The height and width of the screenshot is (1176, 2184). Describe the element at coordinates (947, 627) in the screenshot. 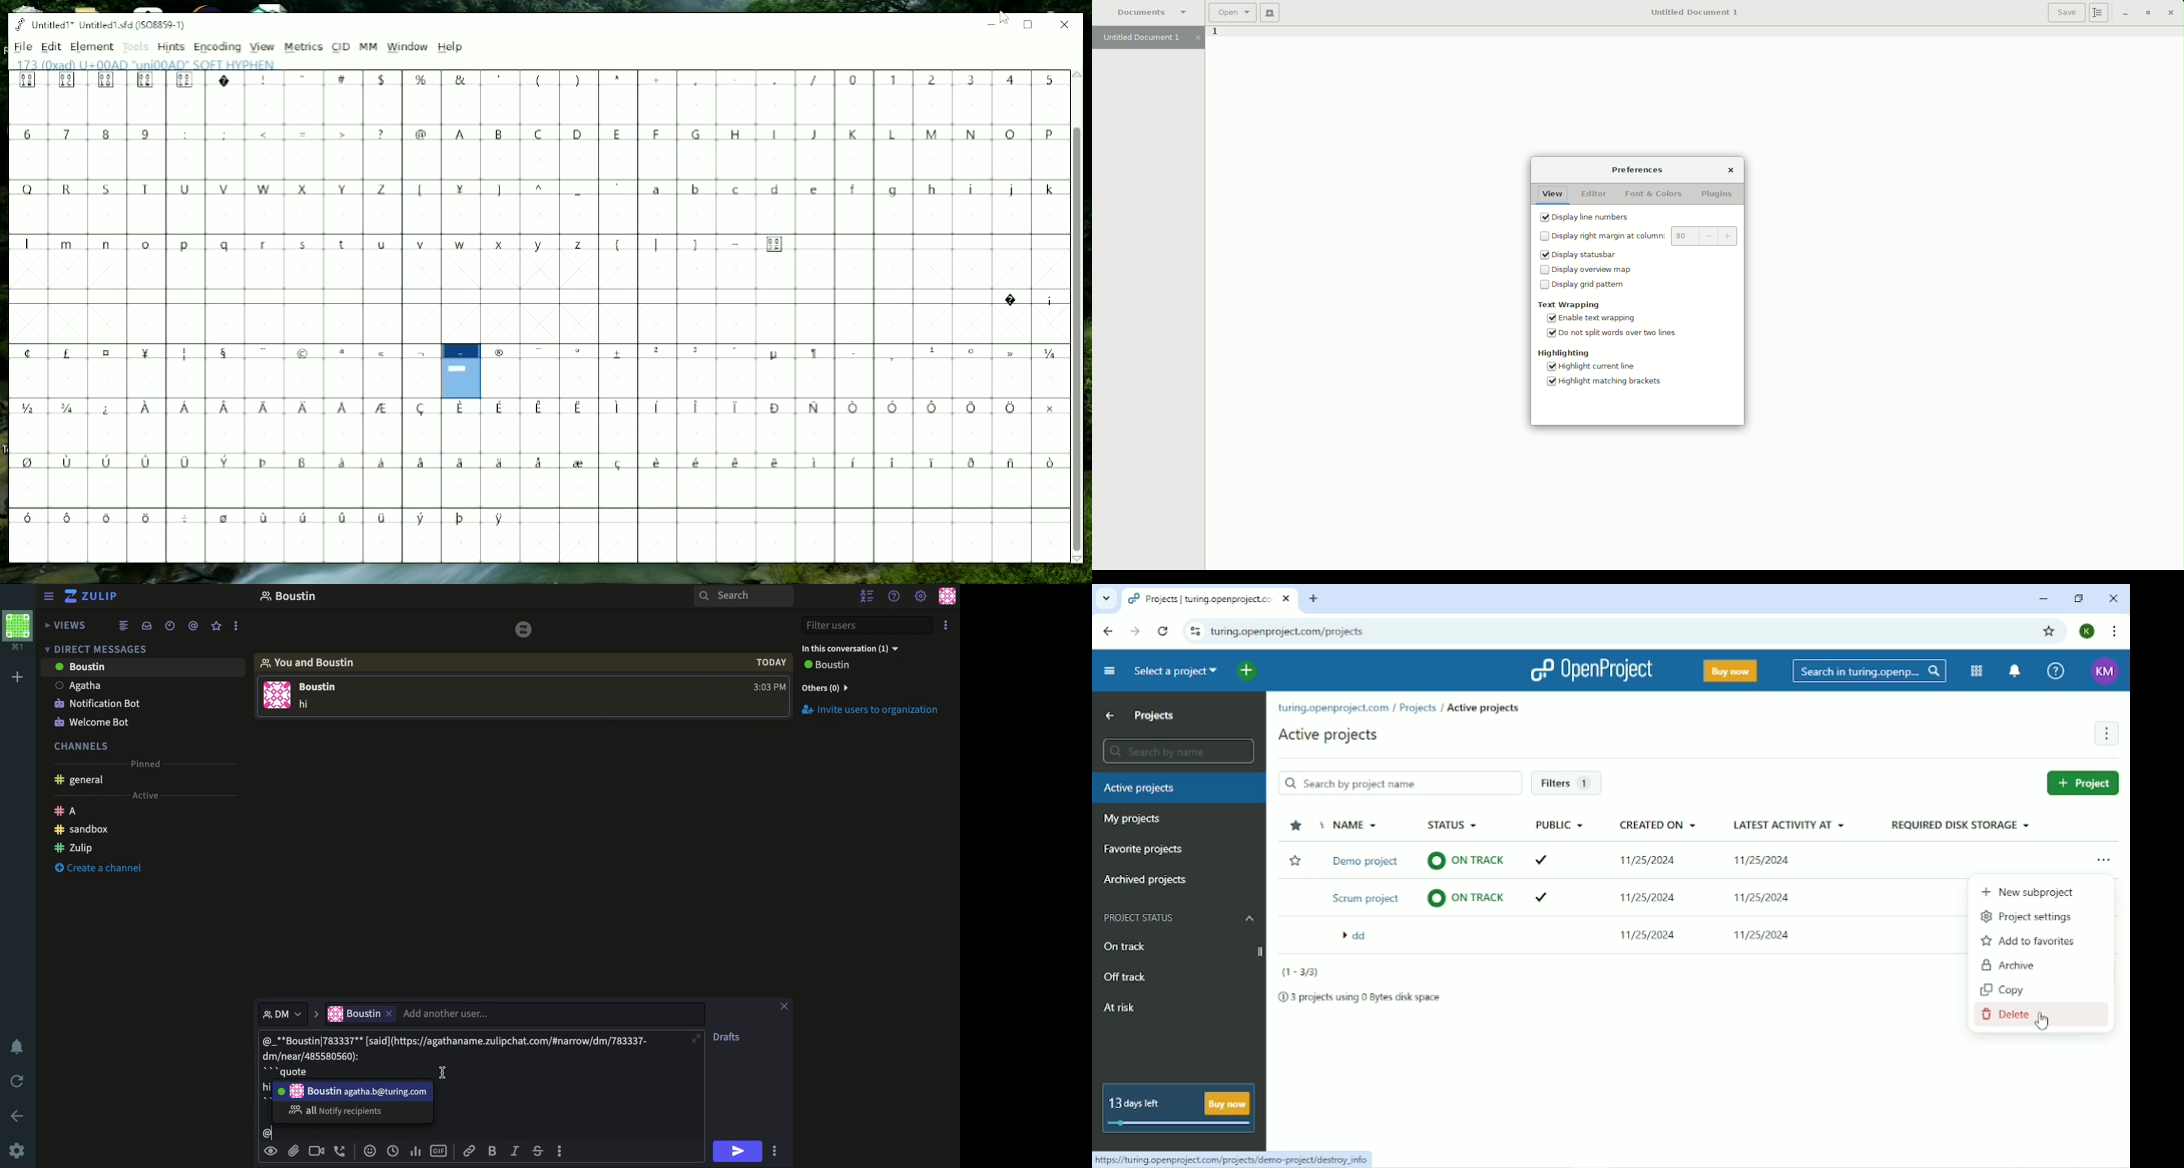

I see `Options` at that location.